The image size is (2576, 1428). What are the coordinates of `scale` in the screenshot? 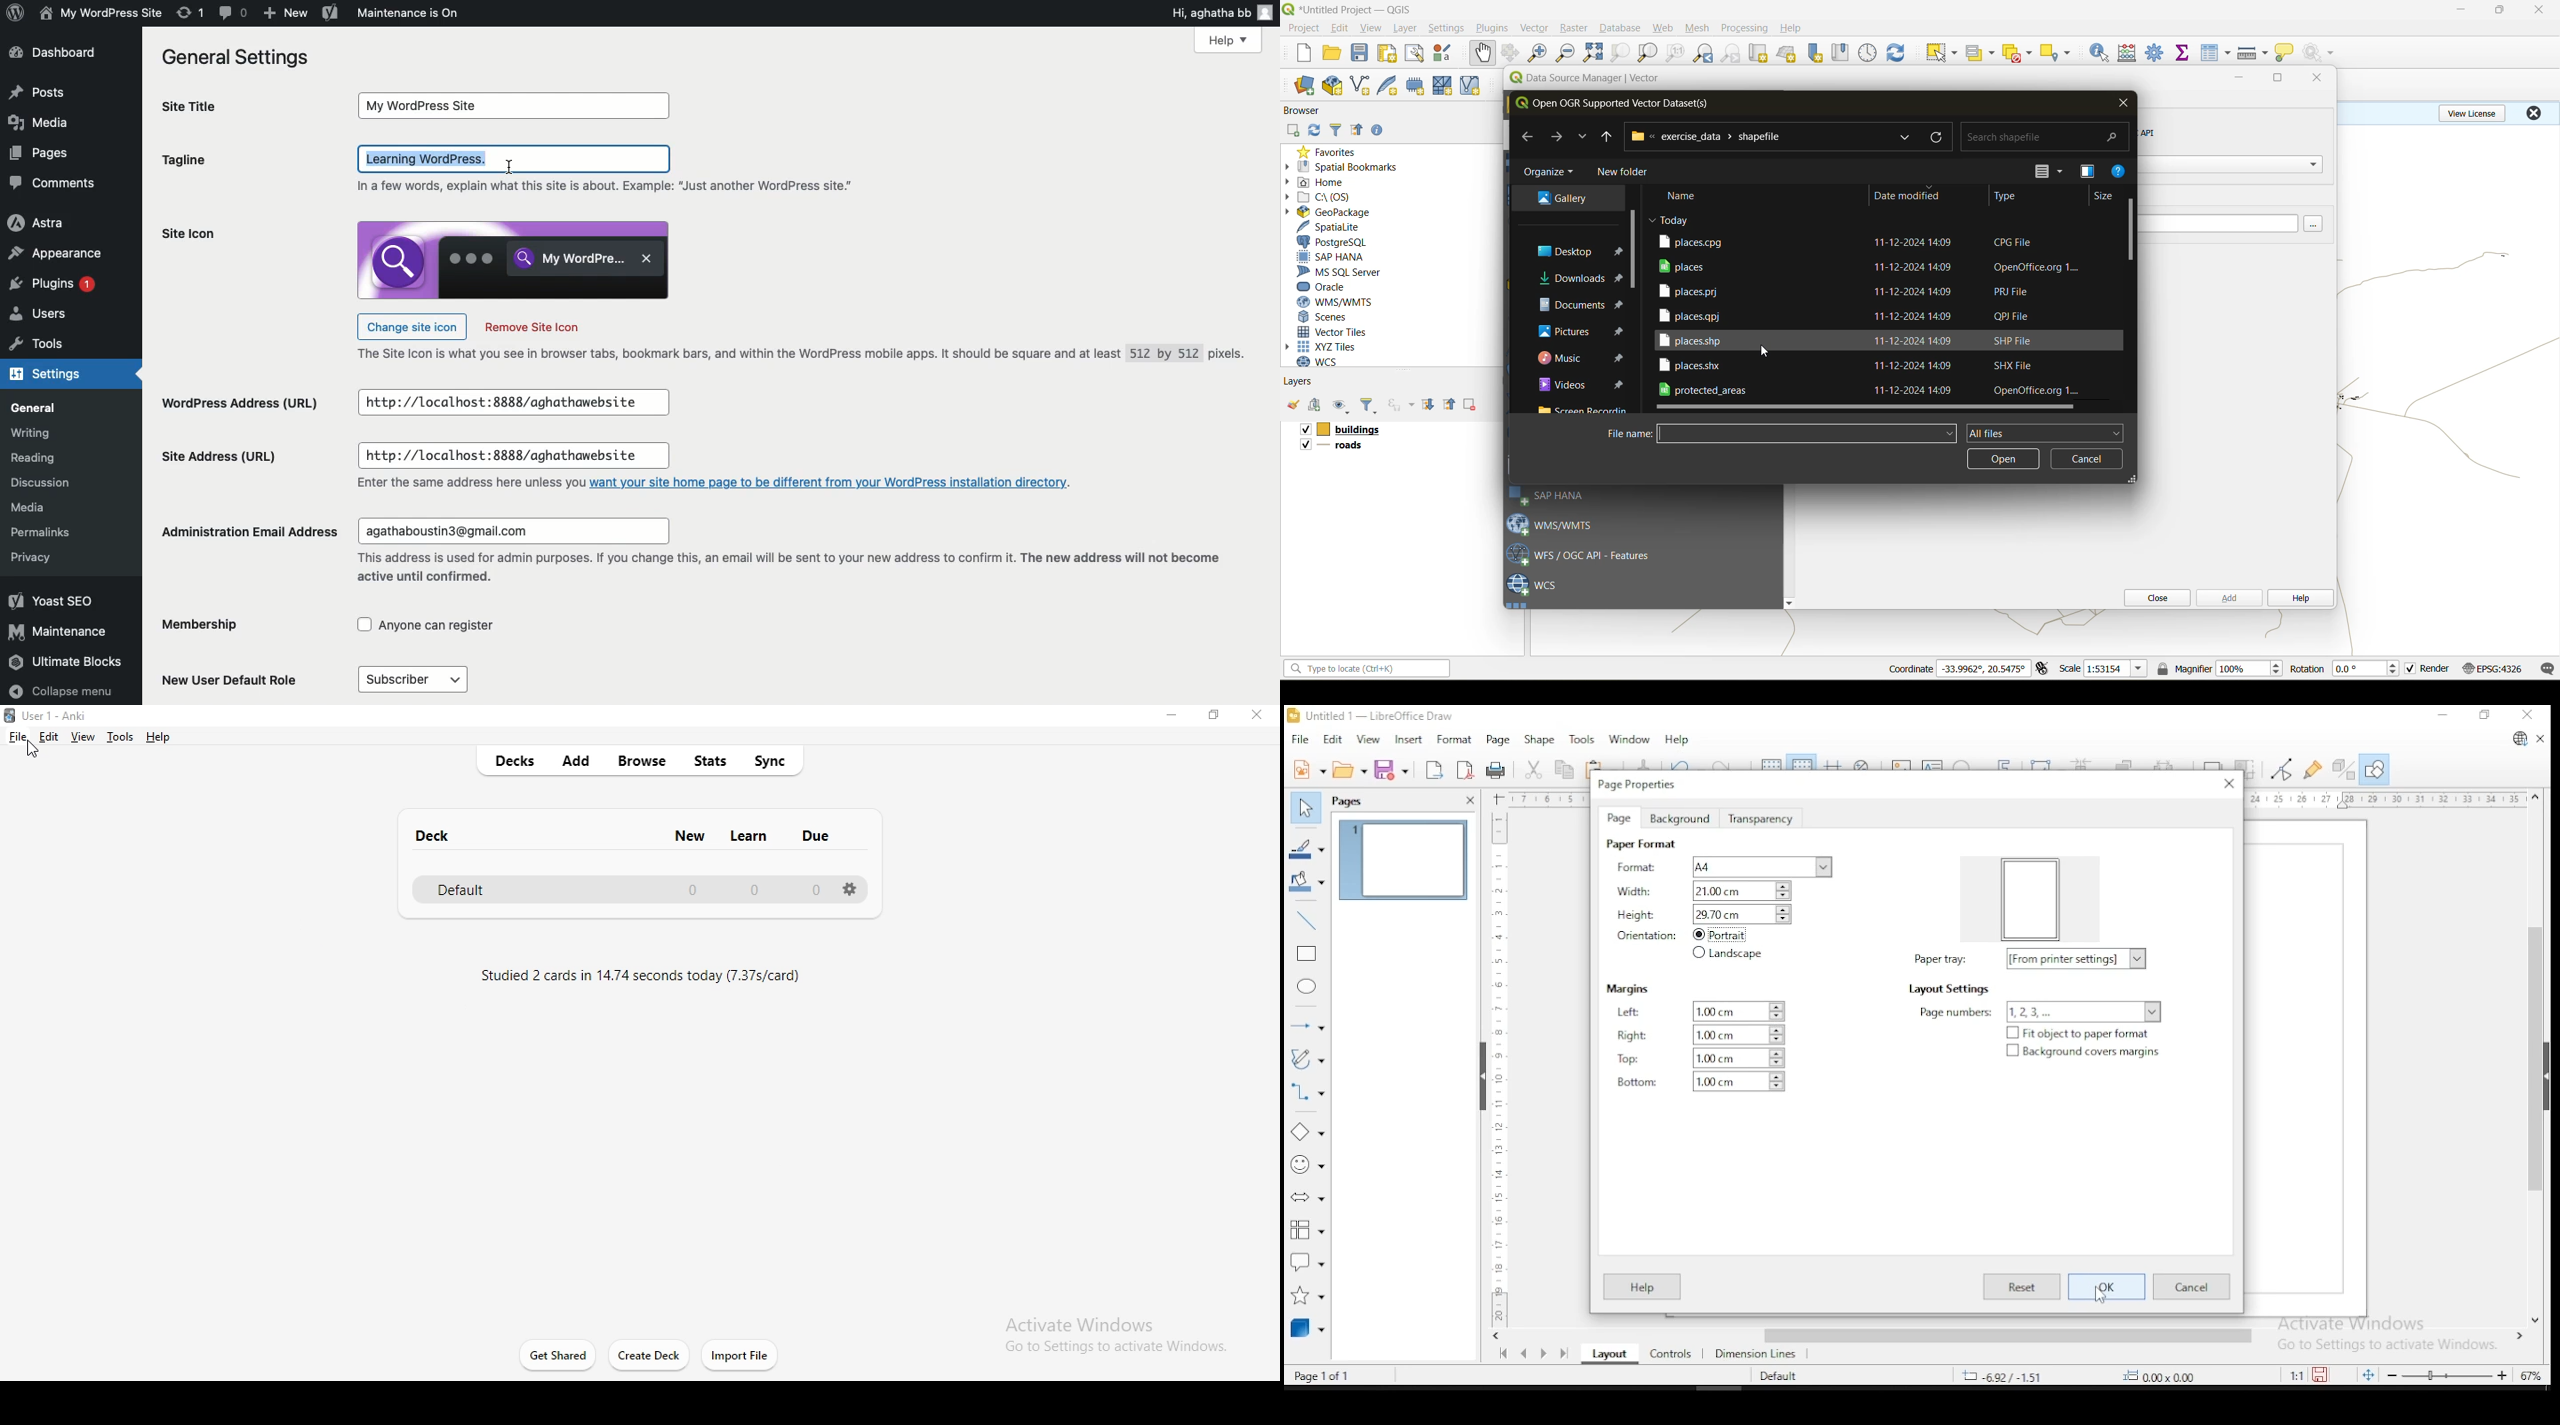 It's located at (2069, 668).